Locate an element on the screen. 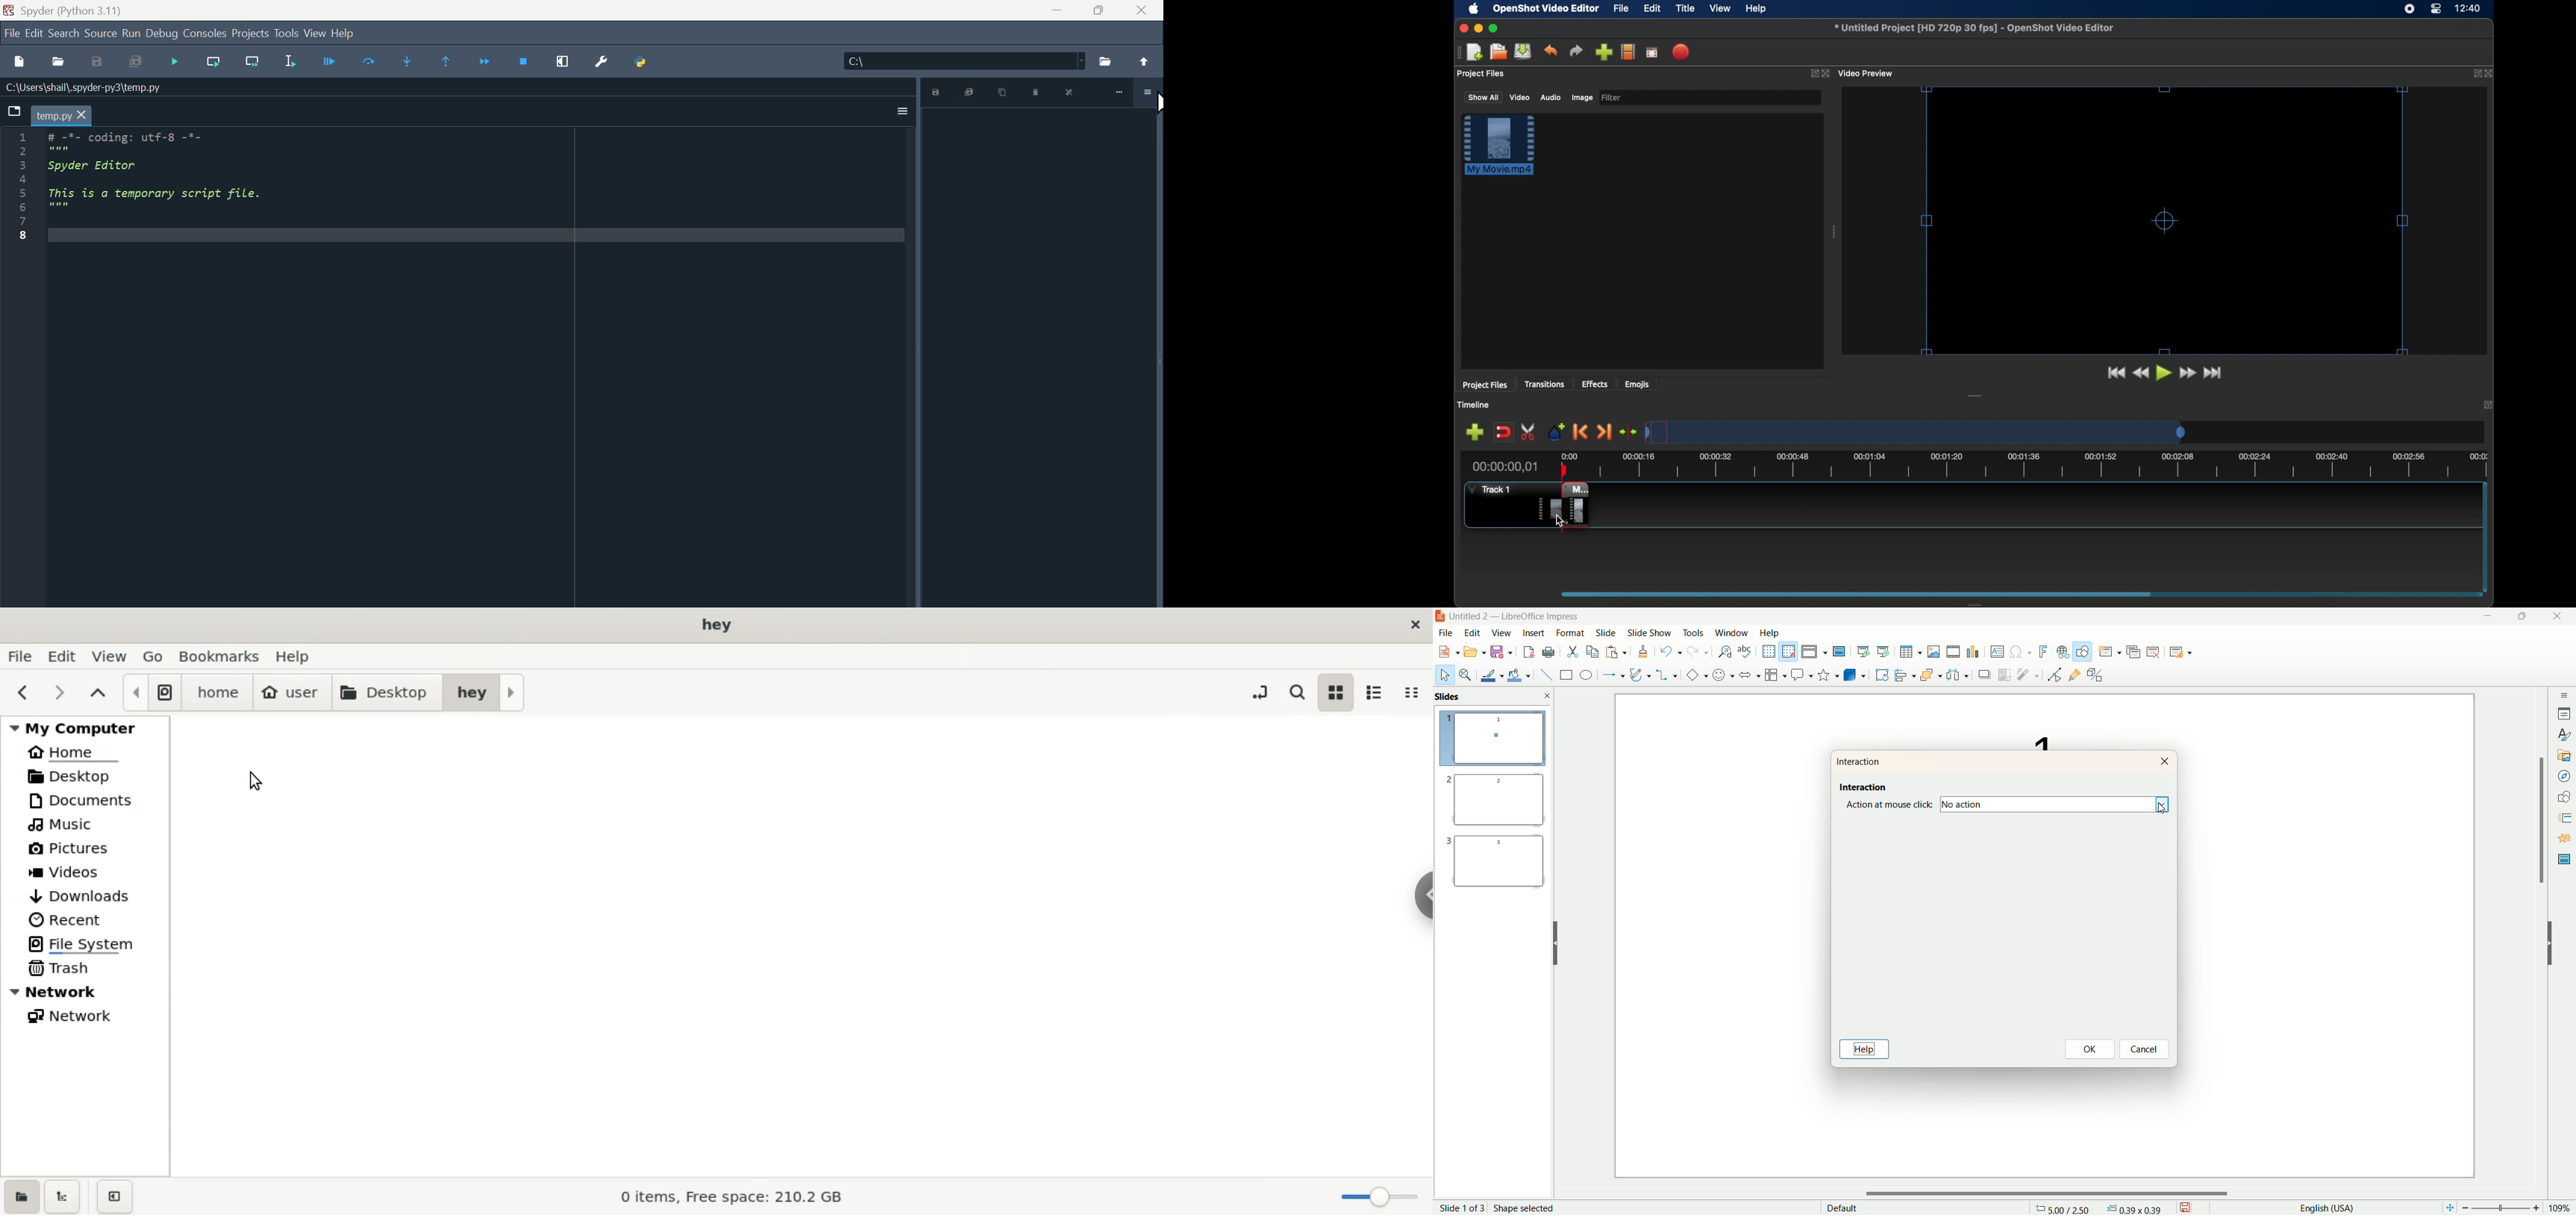 The image size is (2576, 1232). run current line of function is located at coordinates (215, 61).